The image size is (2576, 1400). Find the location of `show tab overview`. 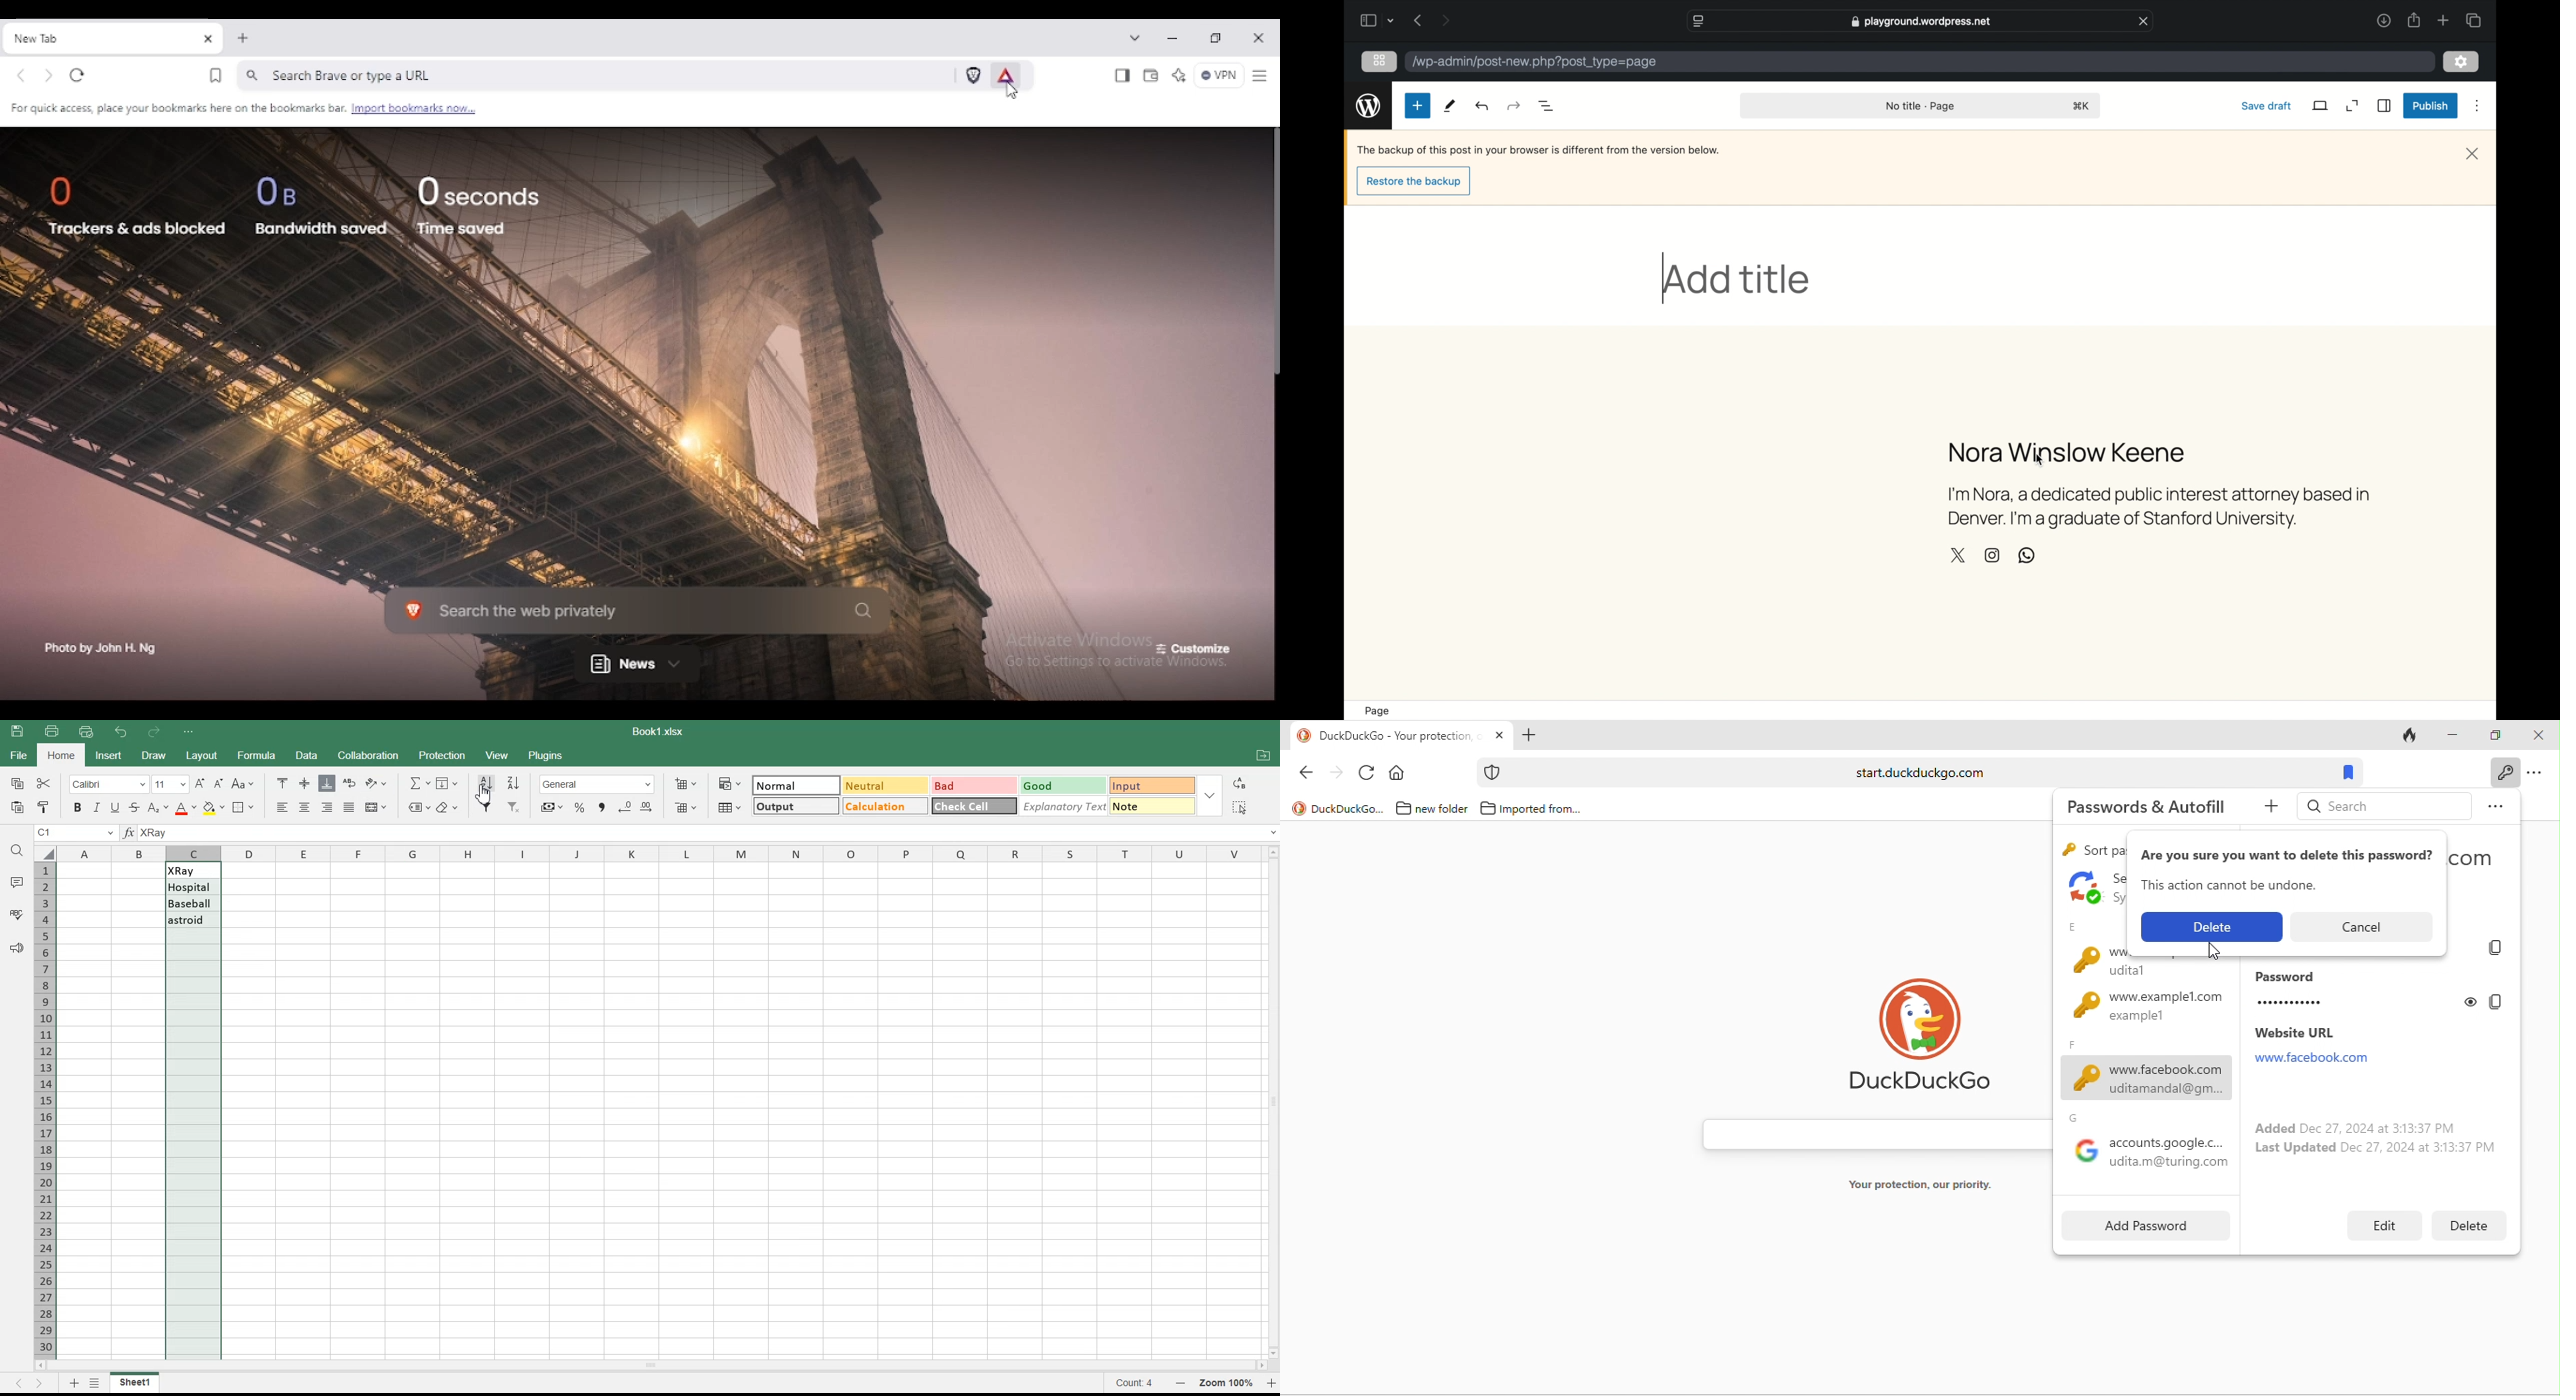

show tab overview is located at coordinates (2473, 20).